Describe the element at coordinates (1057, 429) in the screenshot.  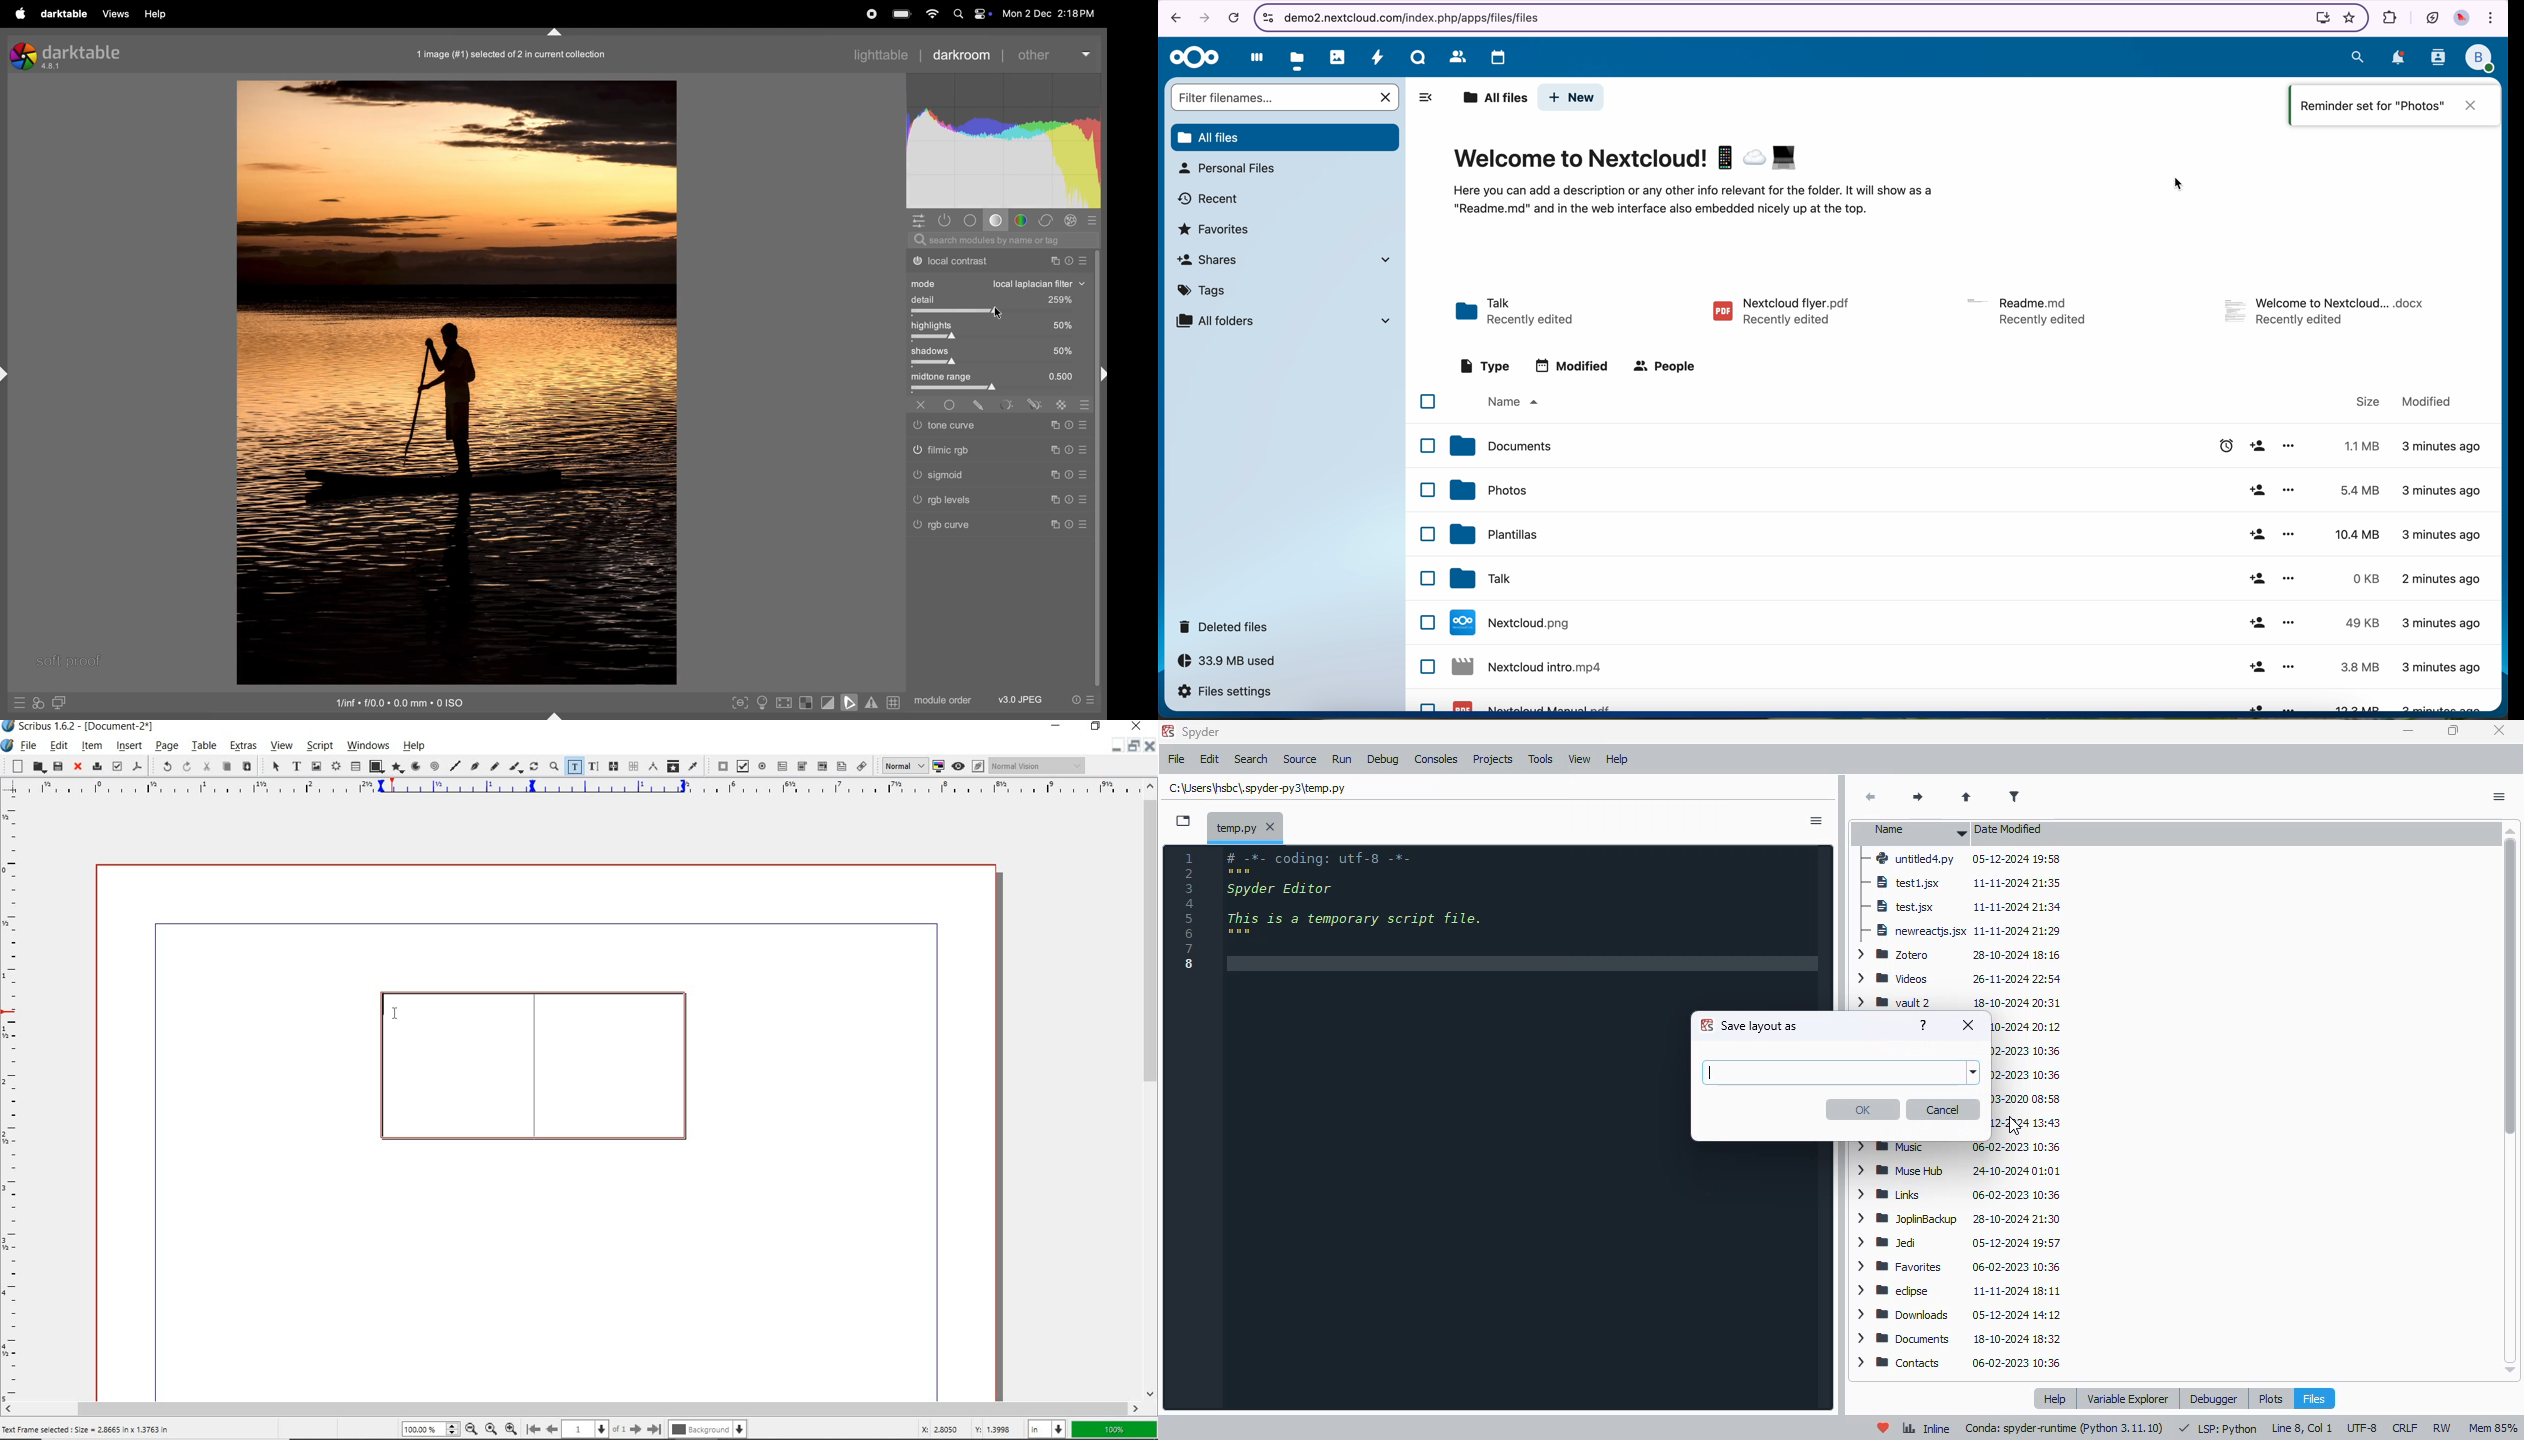
I see `sign ` at that location.